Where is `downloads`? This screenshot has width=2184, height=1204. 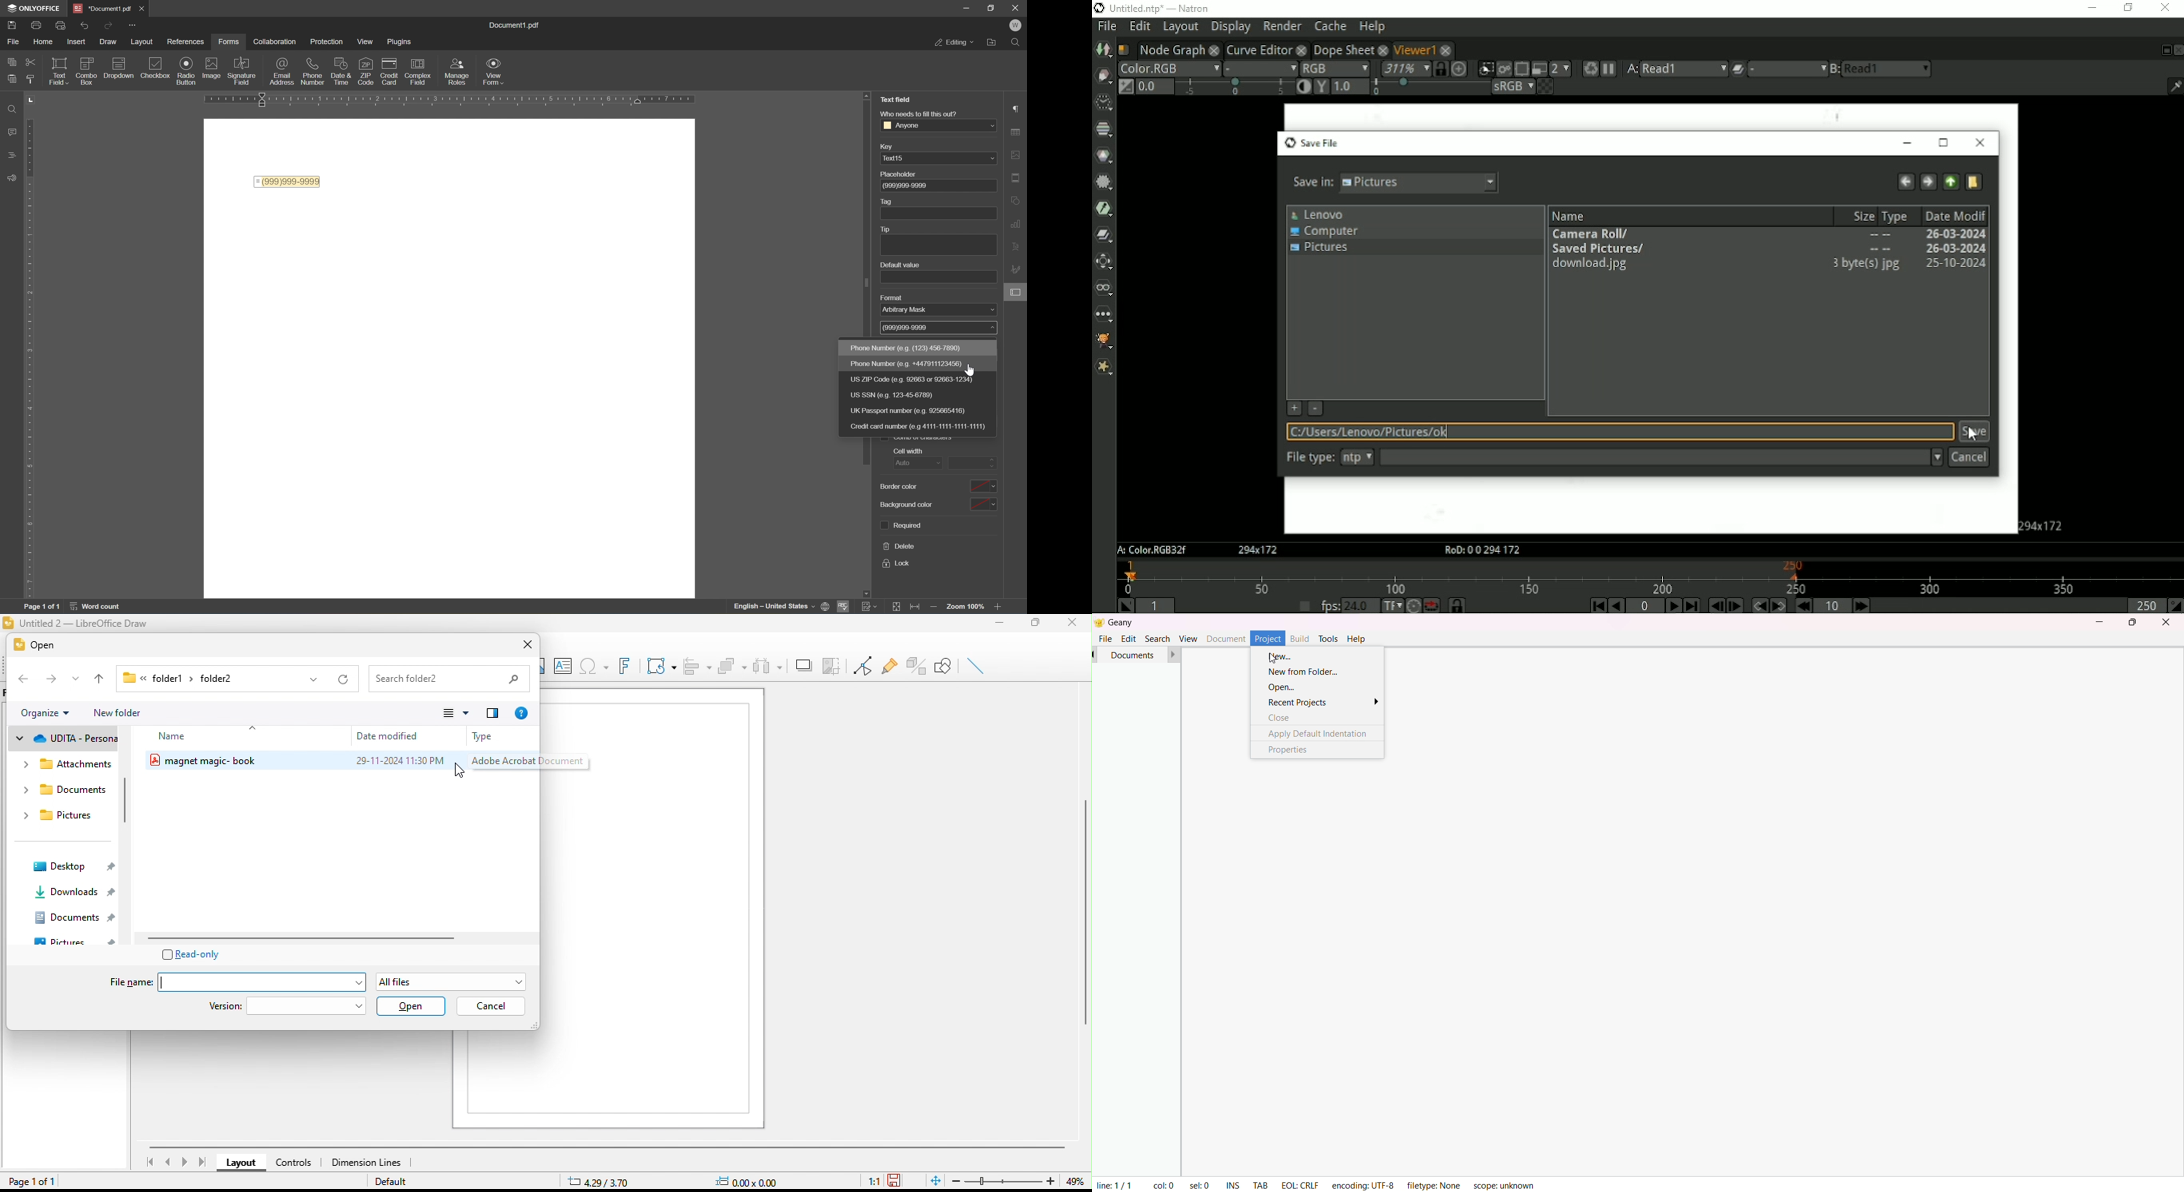
downloads is located at coordinates (72, 891).